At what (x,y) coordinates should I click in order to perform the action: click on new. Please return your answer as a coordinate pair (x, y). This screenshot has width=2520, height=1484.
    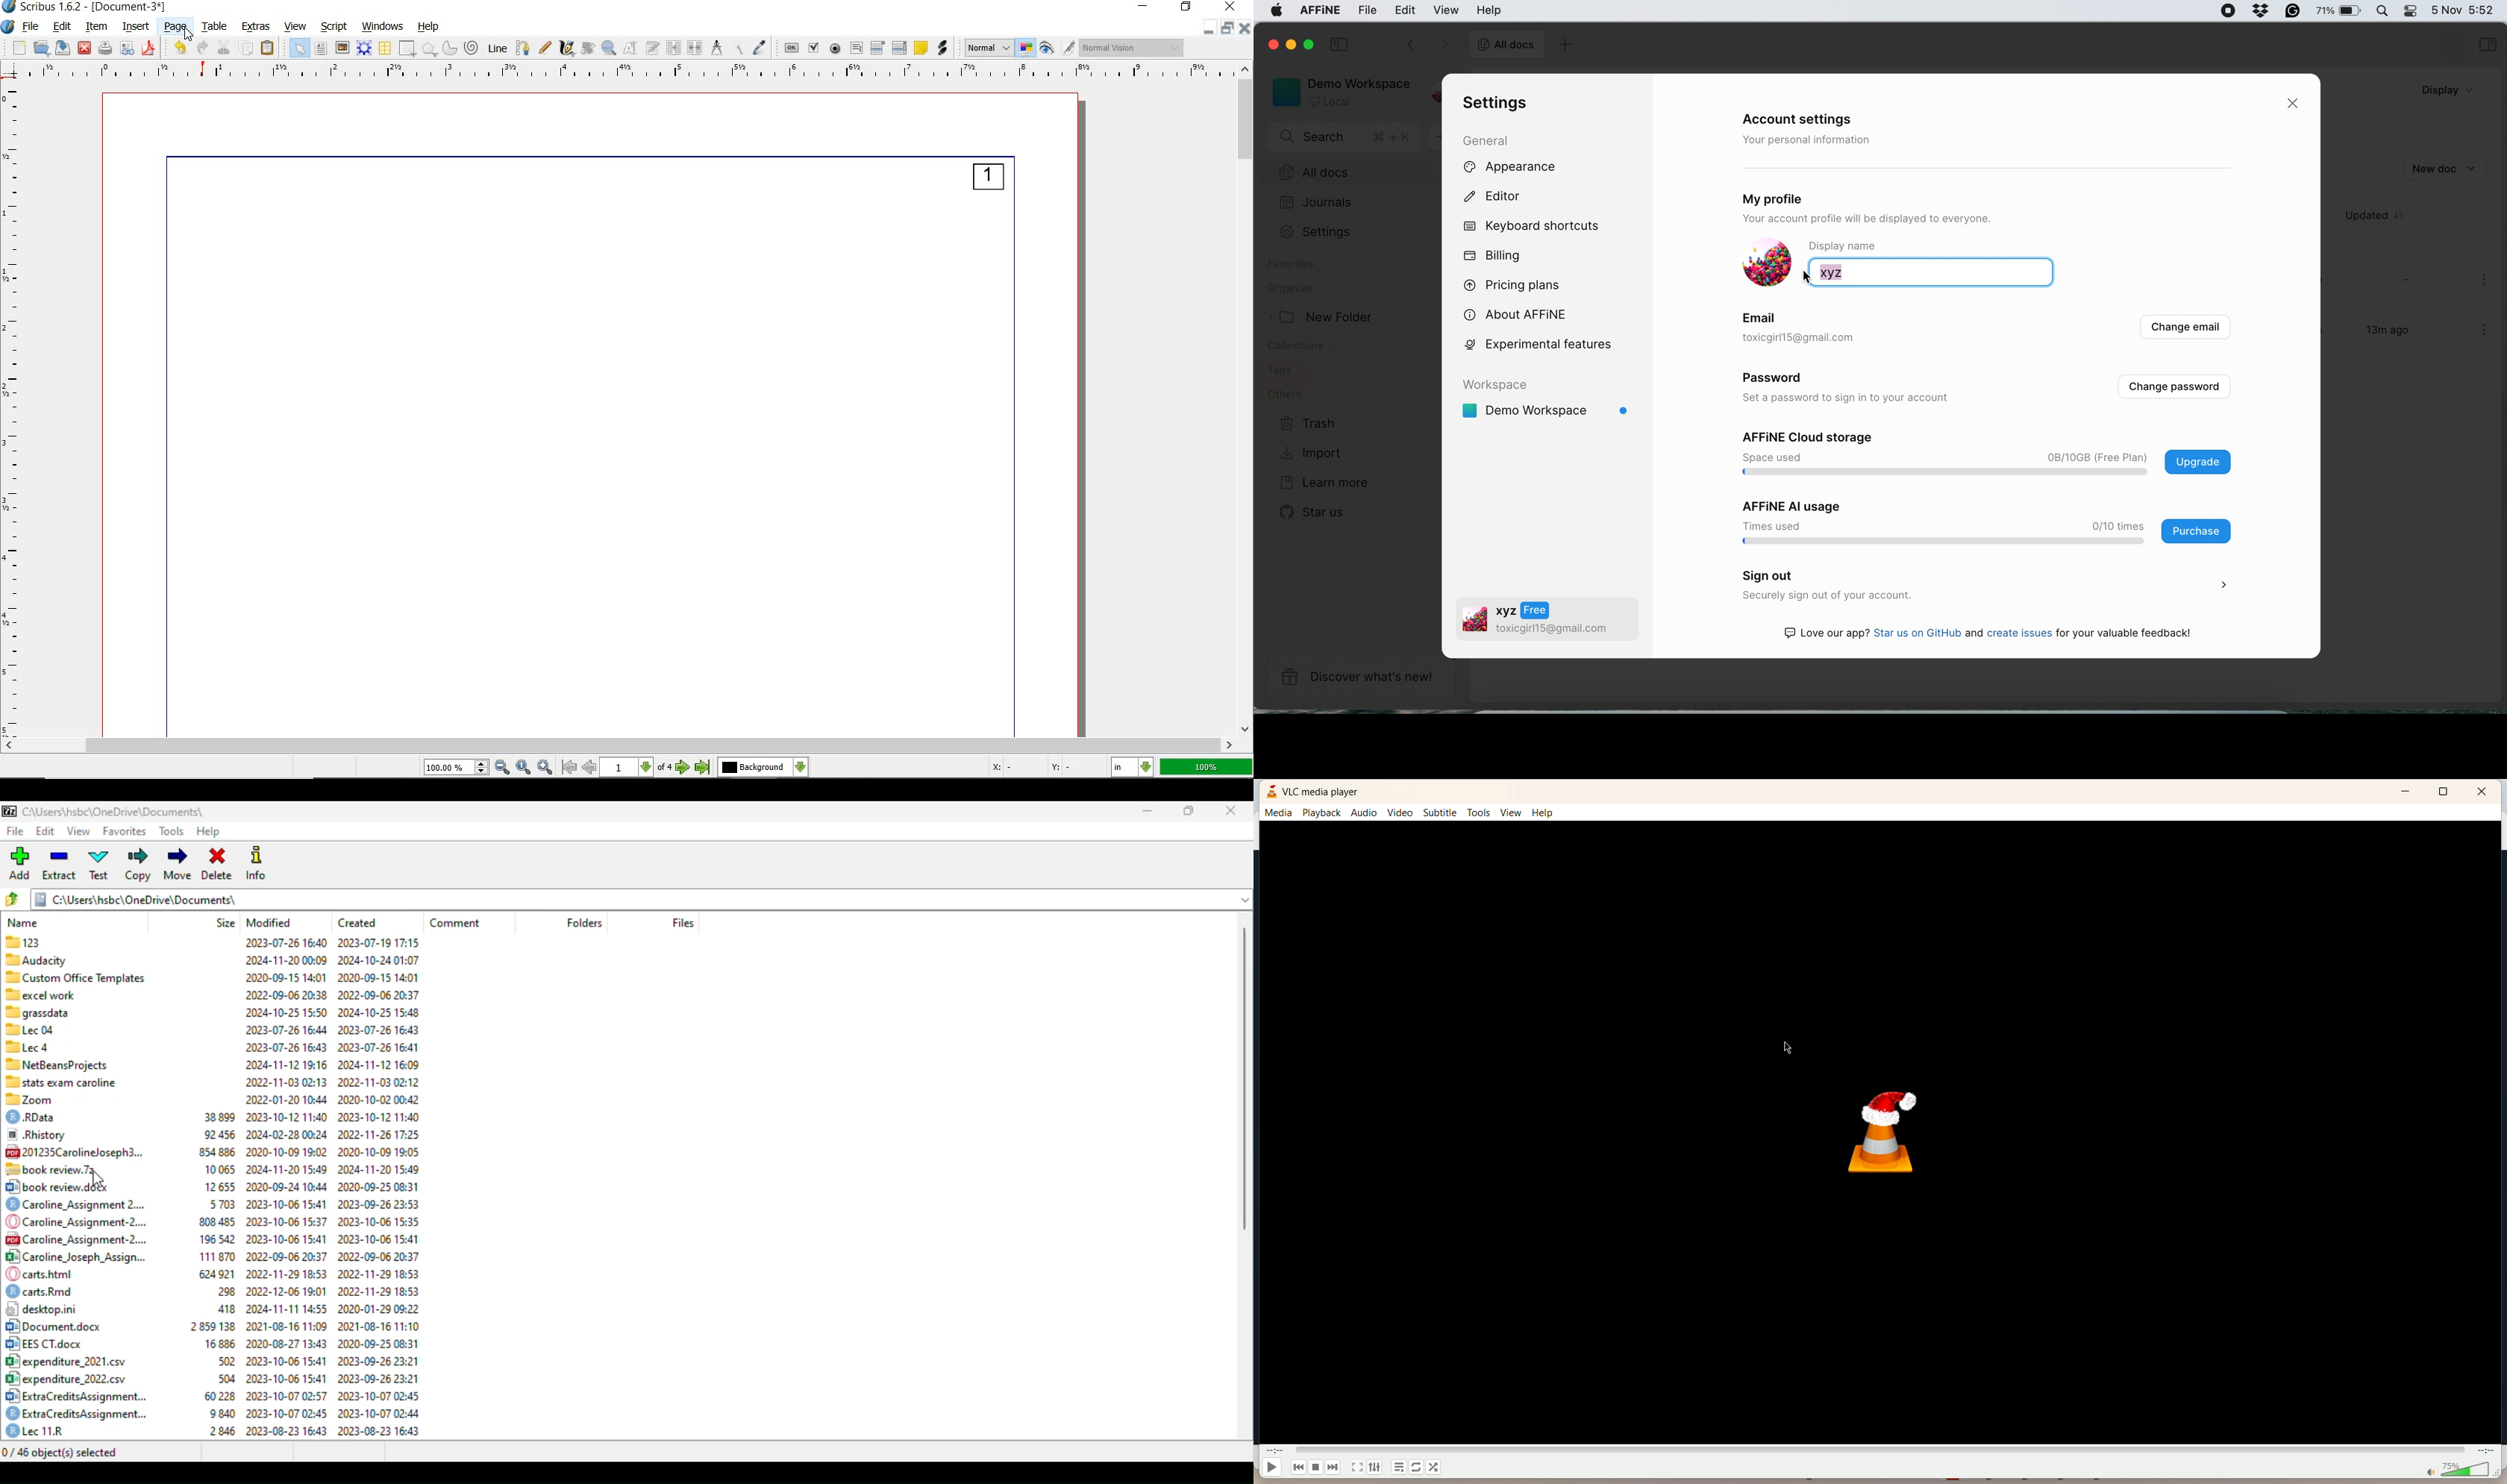
    Looking at the image, I should click on (19, 47).